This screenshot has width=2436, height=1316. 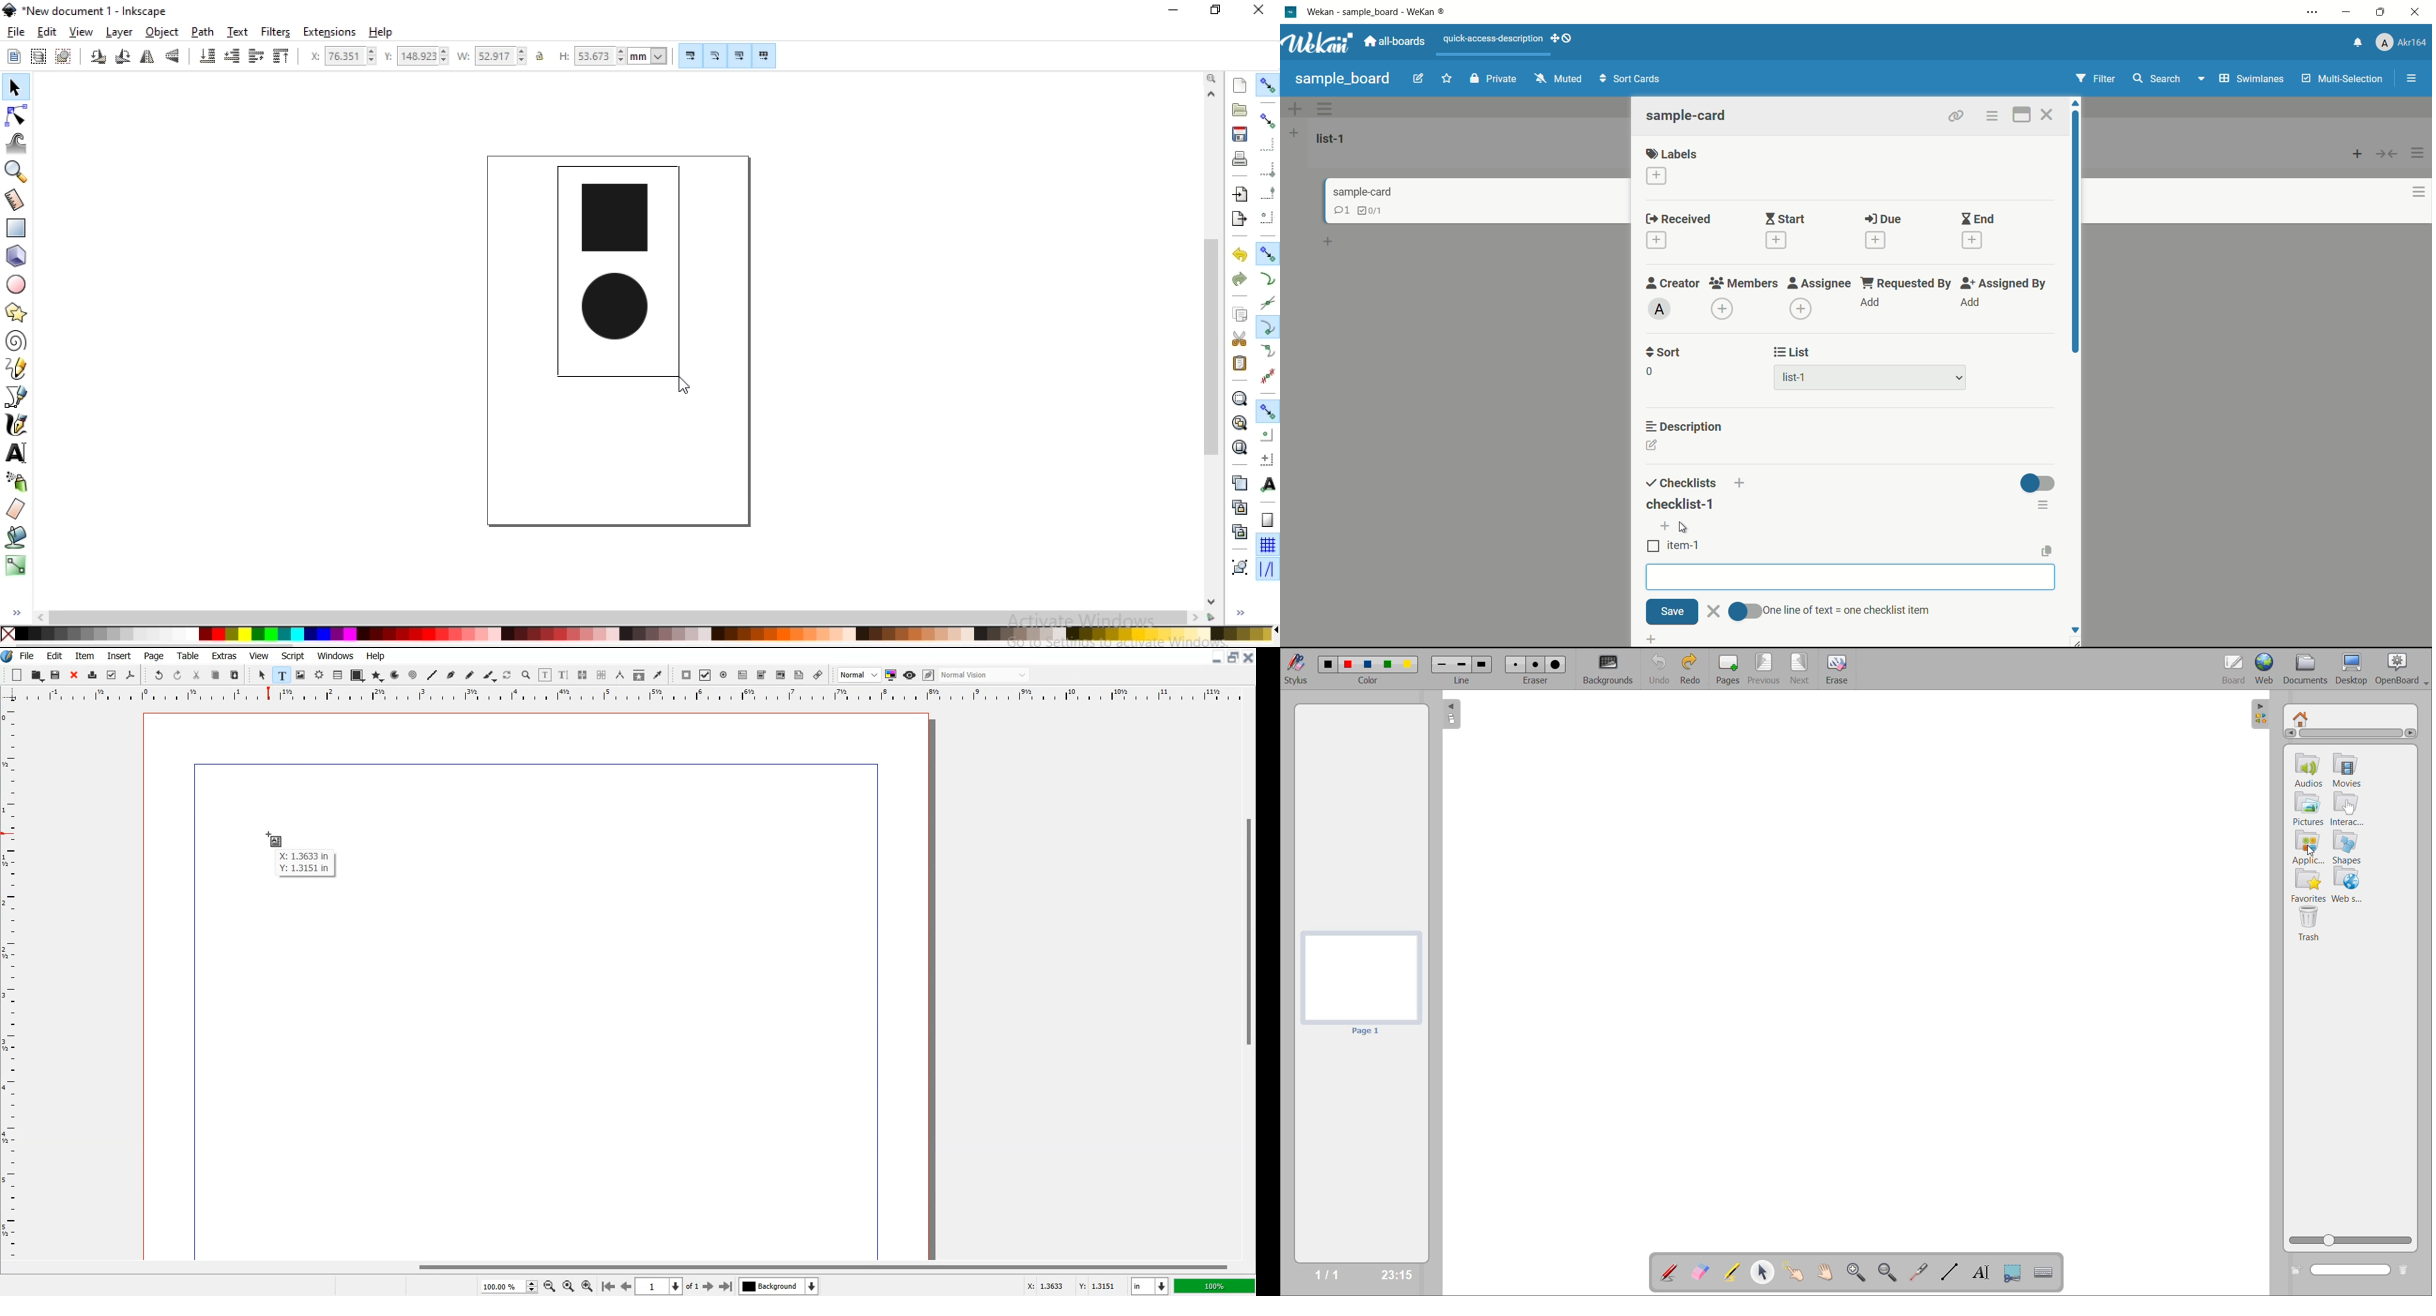 I want to click on Go to next Page, so click(x=709, y=1287).